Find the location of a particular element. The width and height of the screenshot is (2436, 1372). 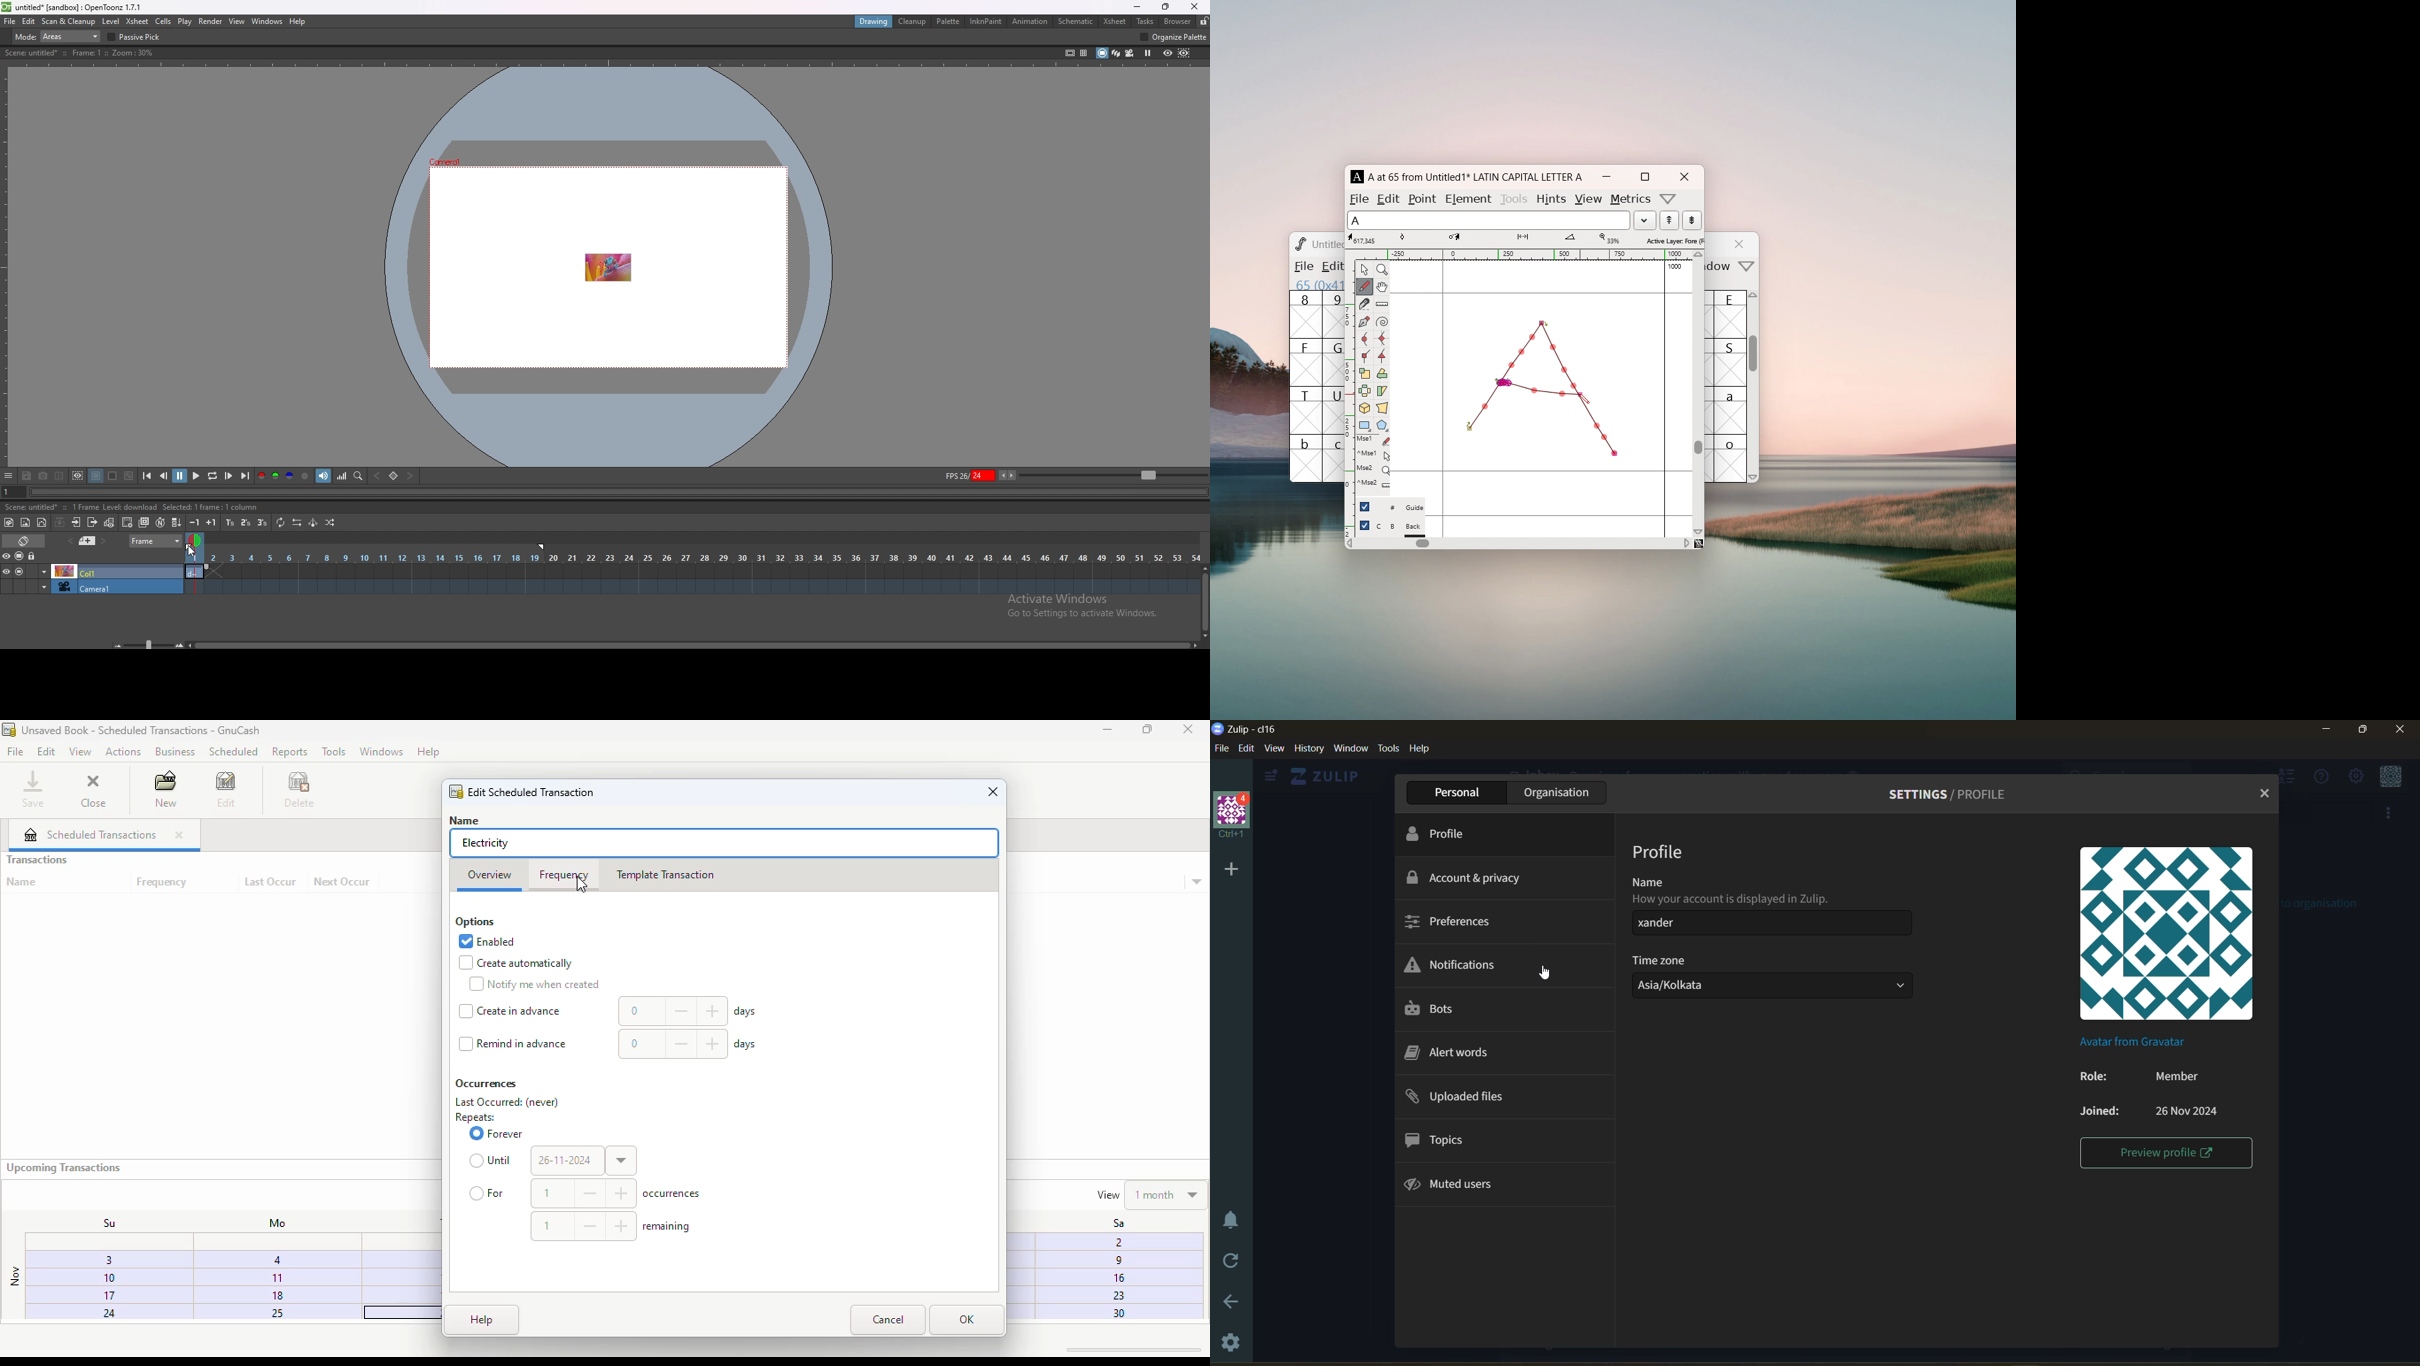

scroll right is located at coordinates (1687, 543).